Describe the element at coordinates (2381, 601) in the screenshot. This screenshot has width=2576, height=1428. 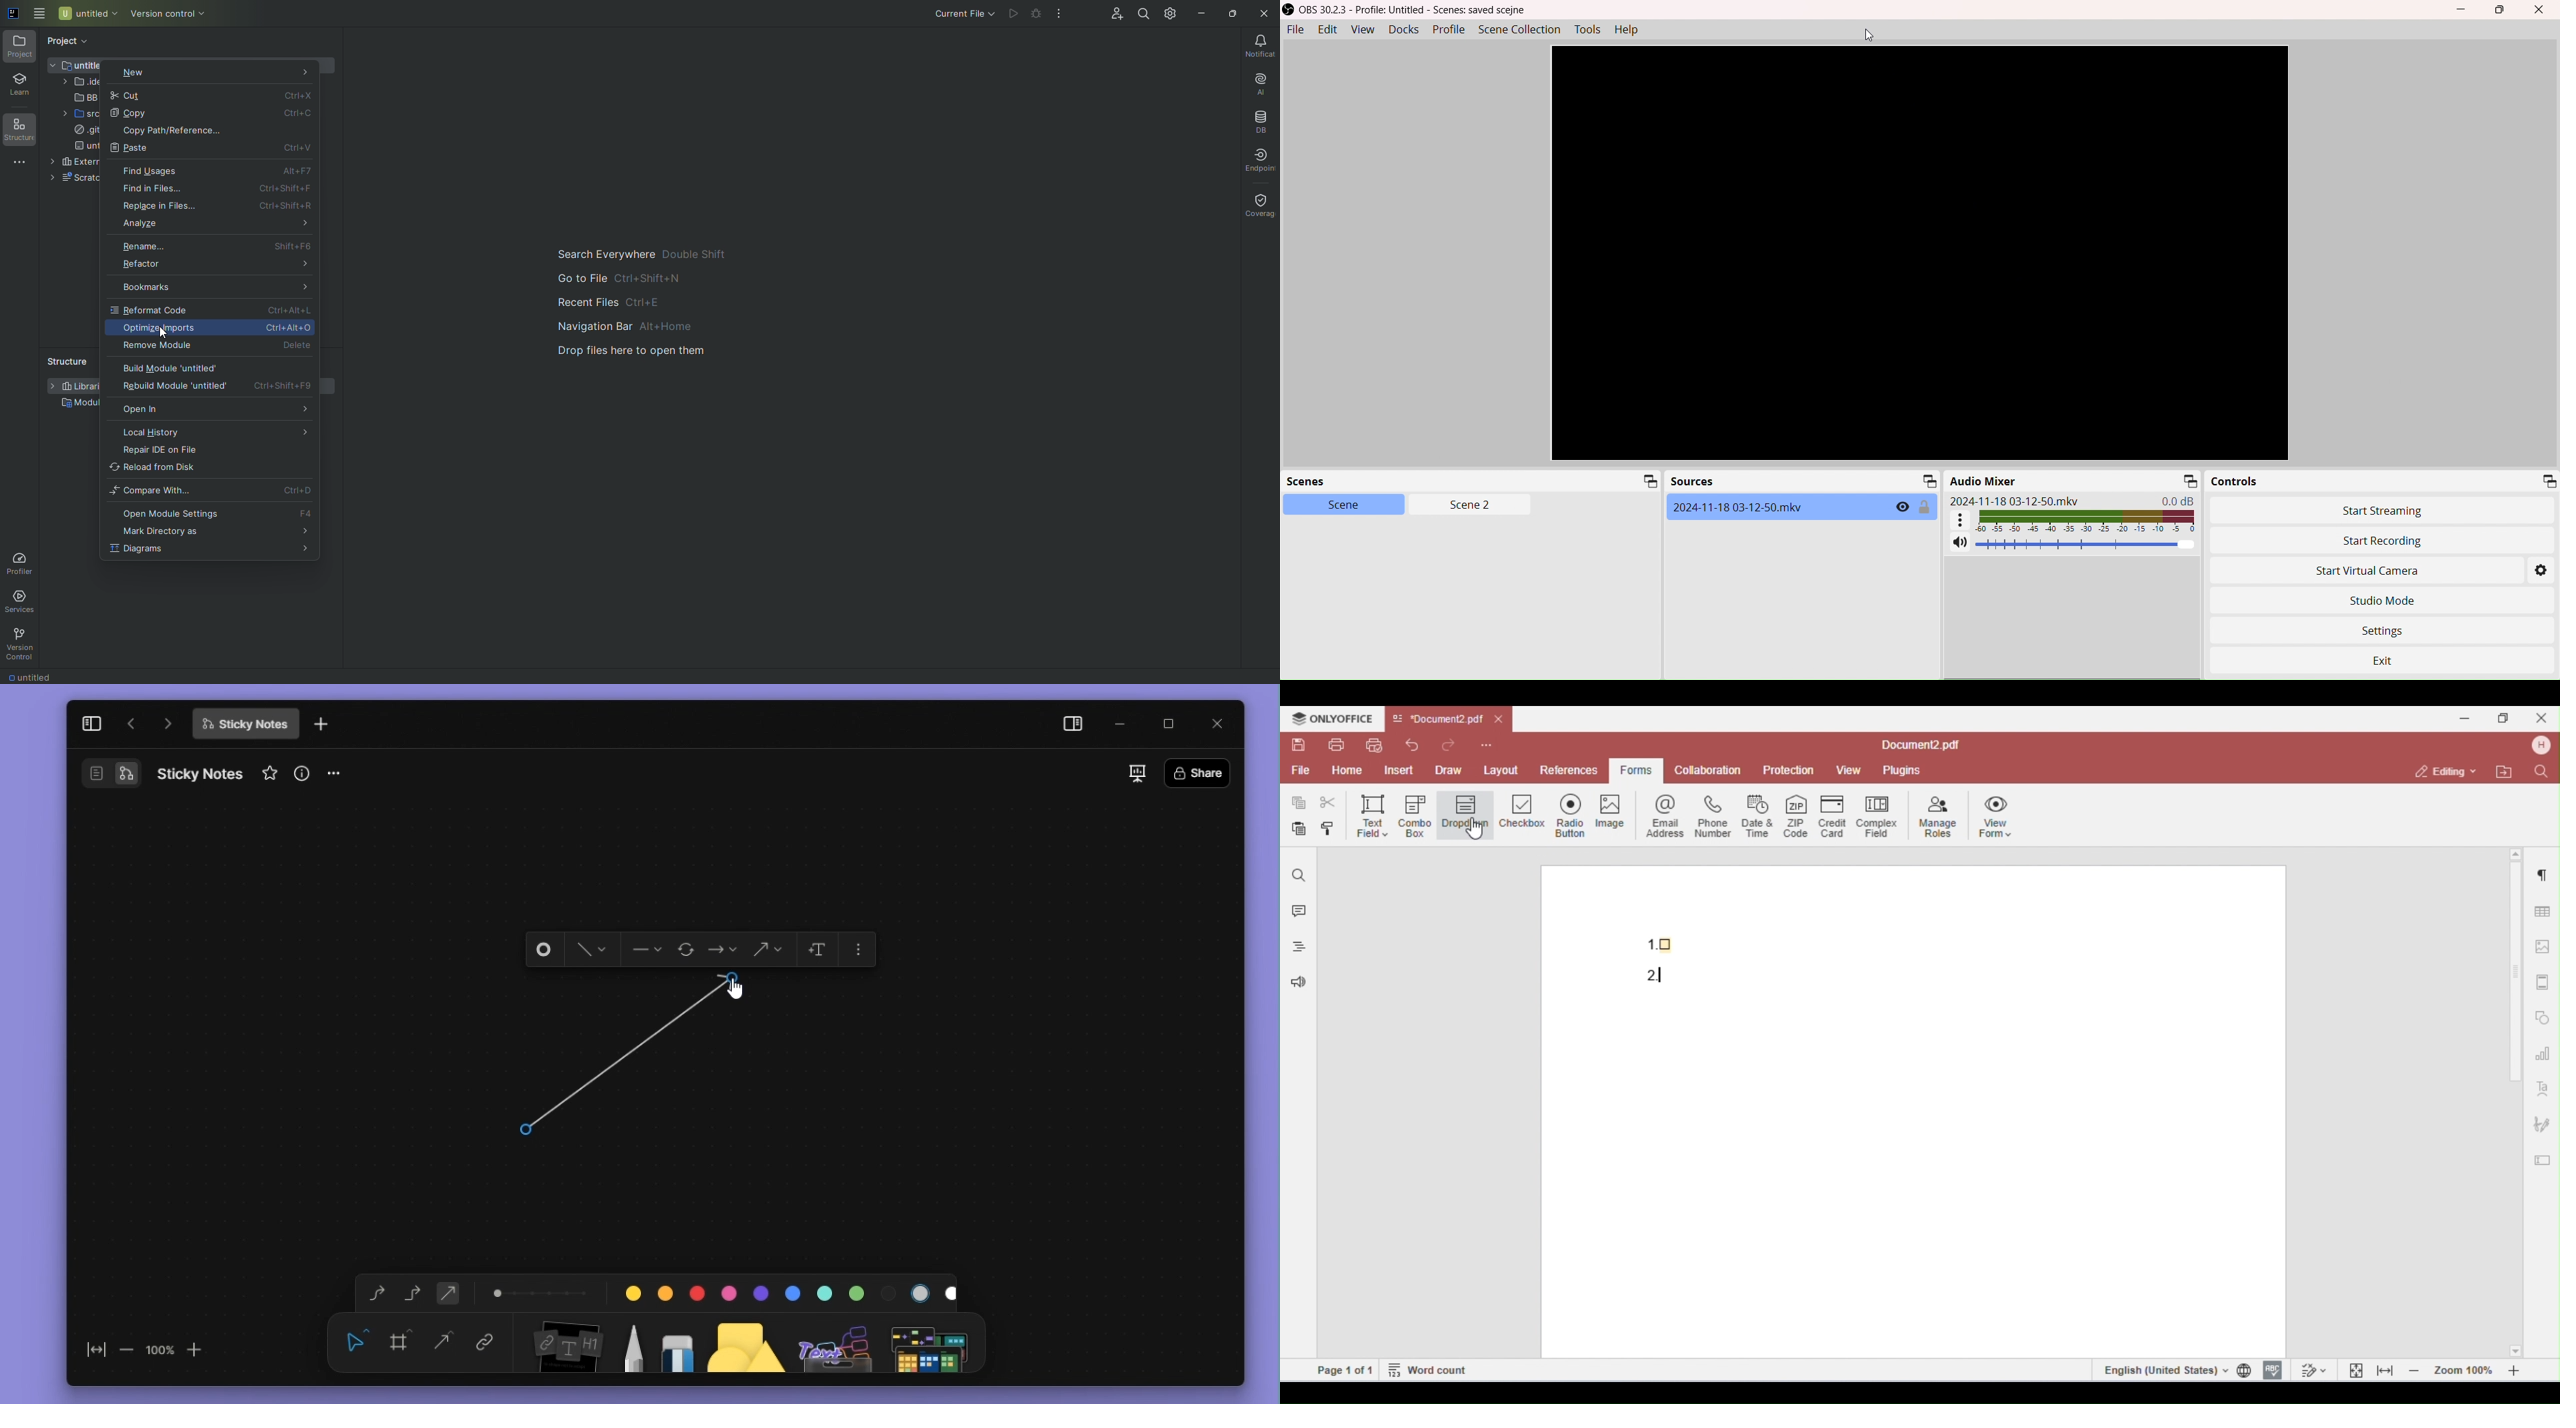
I see `Studio Mode` at that location.